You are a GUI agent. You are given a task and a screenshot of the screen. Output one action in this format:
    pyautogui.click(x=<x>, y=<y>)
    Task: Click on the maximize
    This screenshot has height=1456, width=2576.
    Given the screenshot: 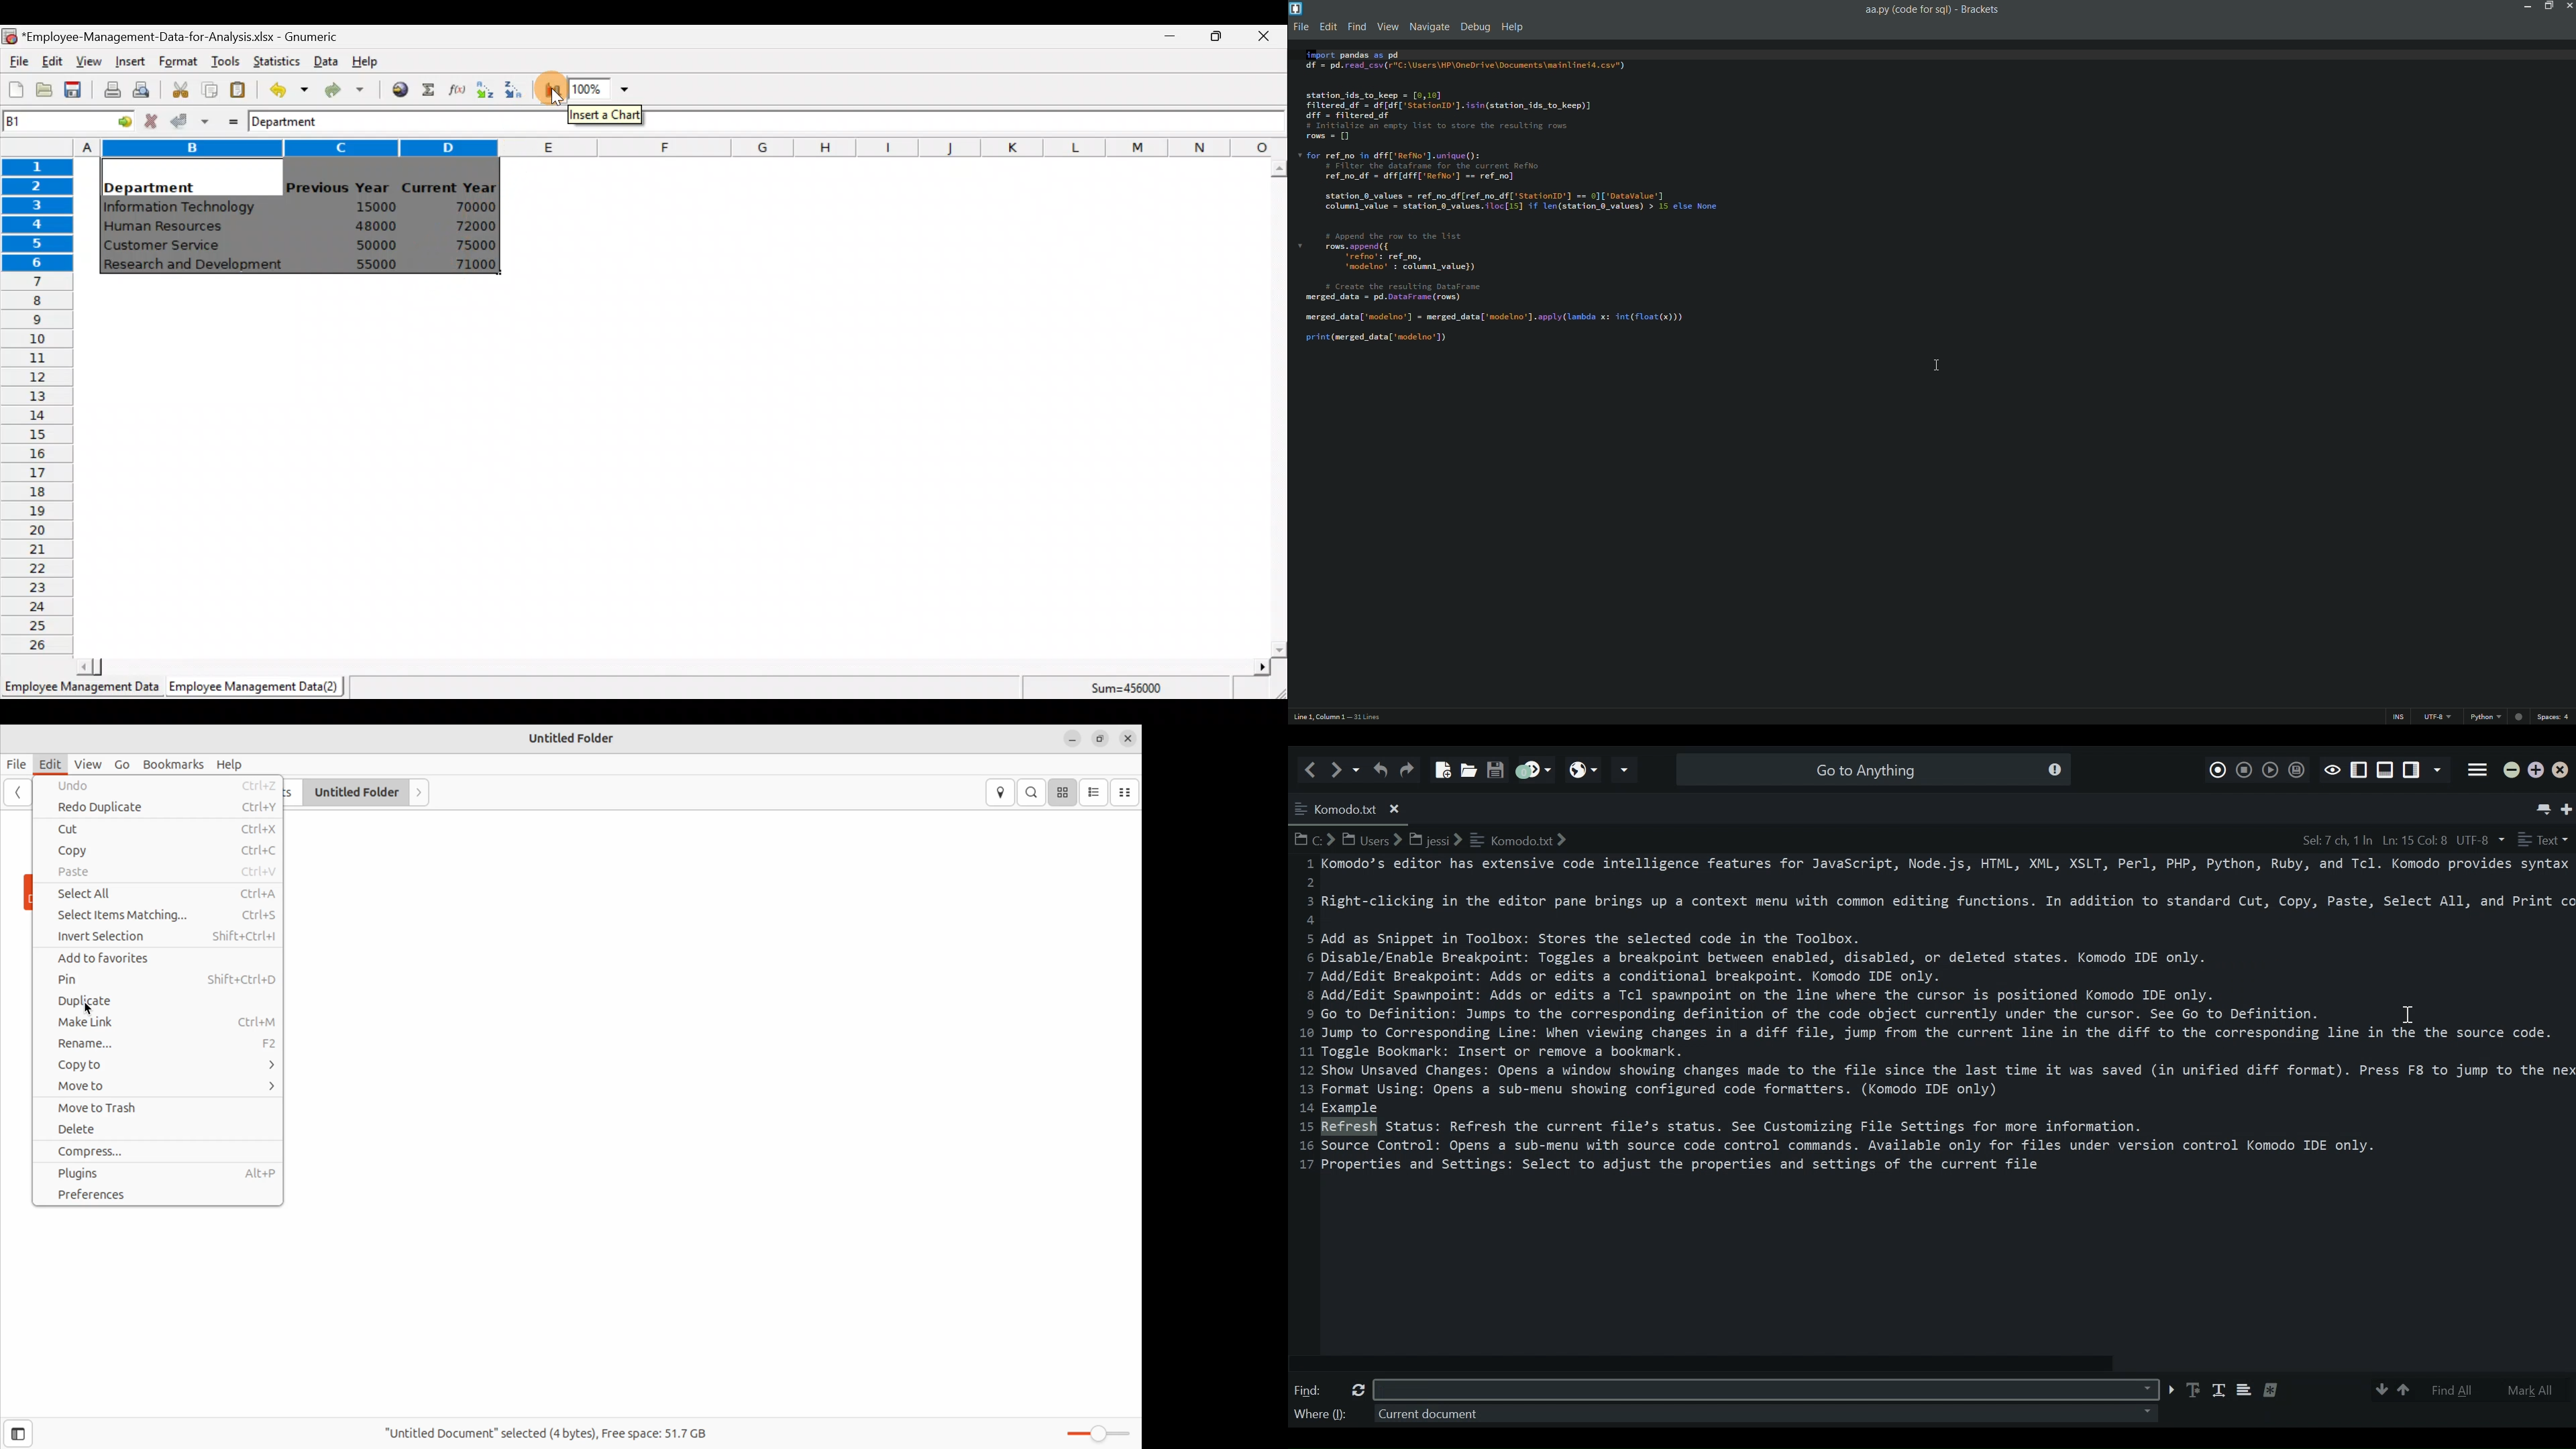 What is the action you would take?
    pyautogui.click(x=2546, y=6)
    